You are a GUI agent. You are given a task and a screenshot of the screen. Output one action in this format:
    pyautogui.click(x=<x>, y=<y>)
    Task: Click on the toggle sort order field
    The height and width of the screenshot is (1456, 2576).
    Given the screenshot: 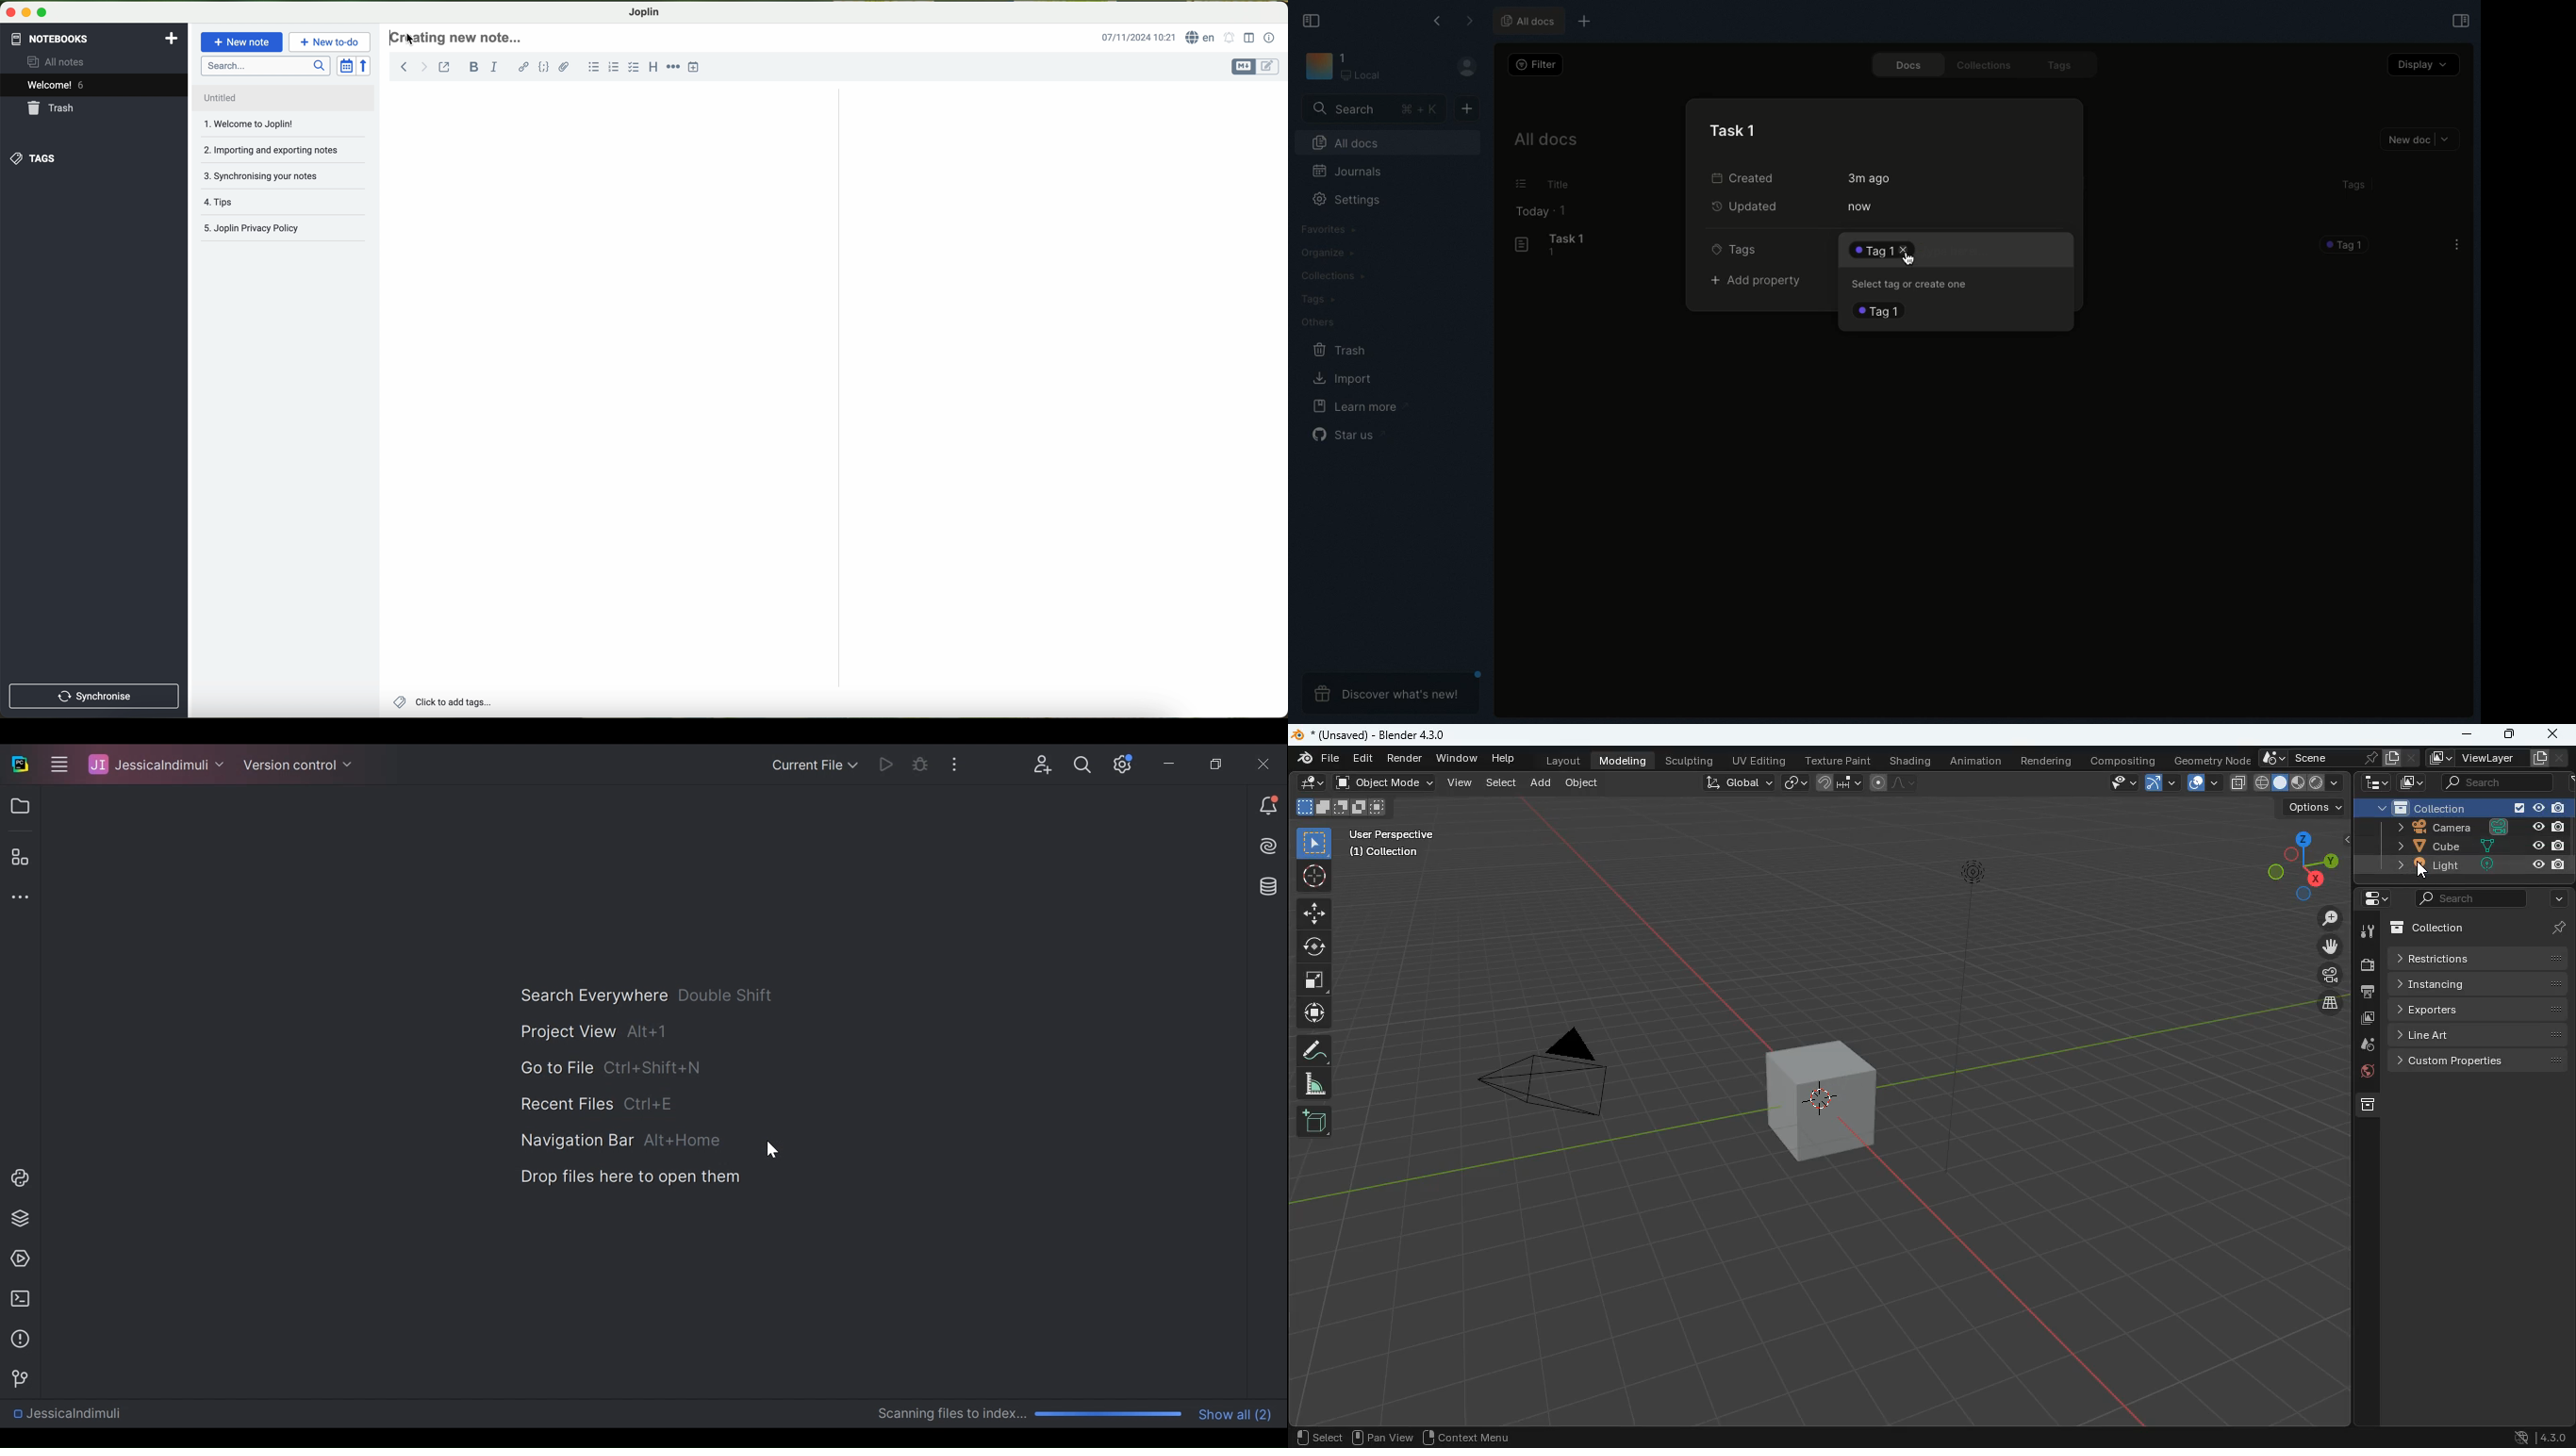 What is the action you would take?
    pyautogui.click(x=346, y=66)
    